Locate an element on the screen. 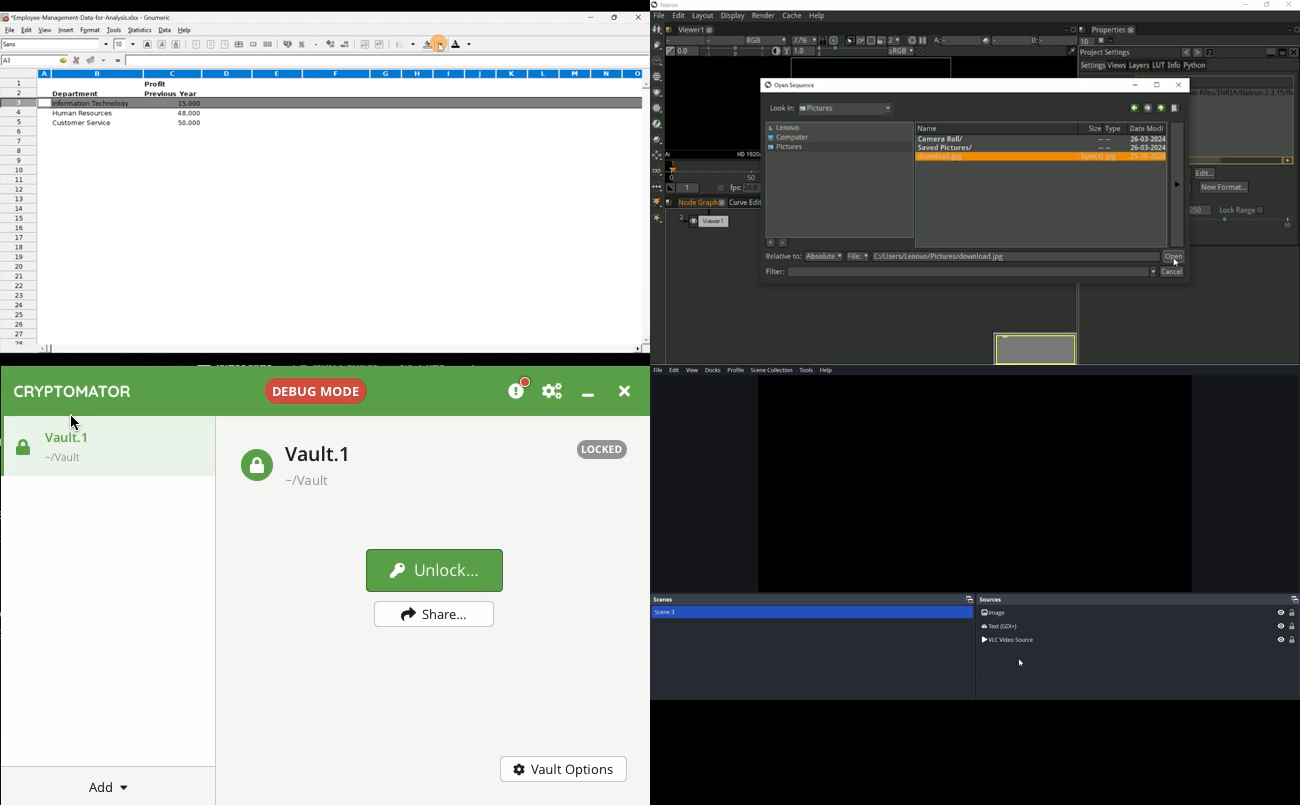 This screenshot has height=812, width=1316. Bold is located at coordinates (147, 44).